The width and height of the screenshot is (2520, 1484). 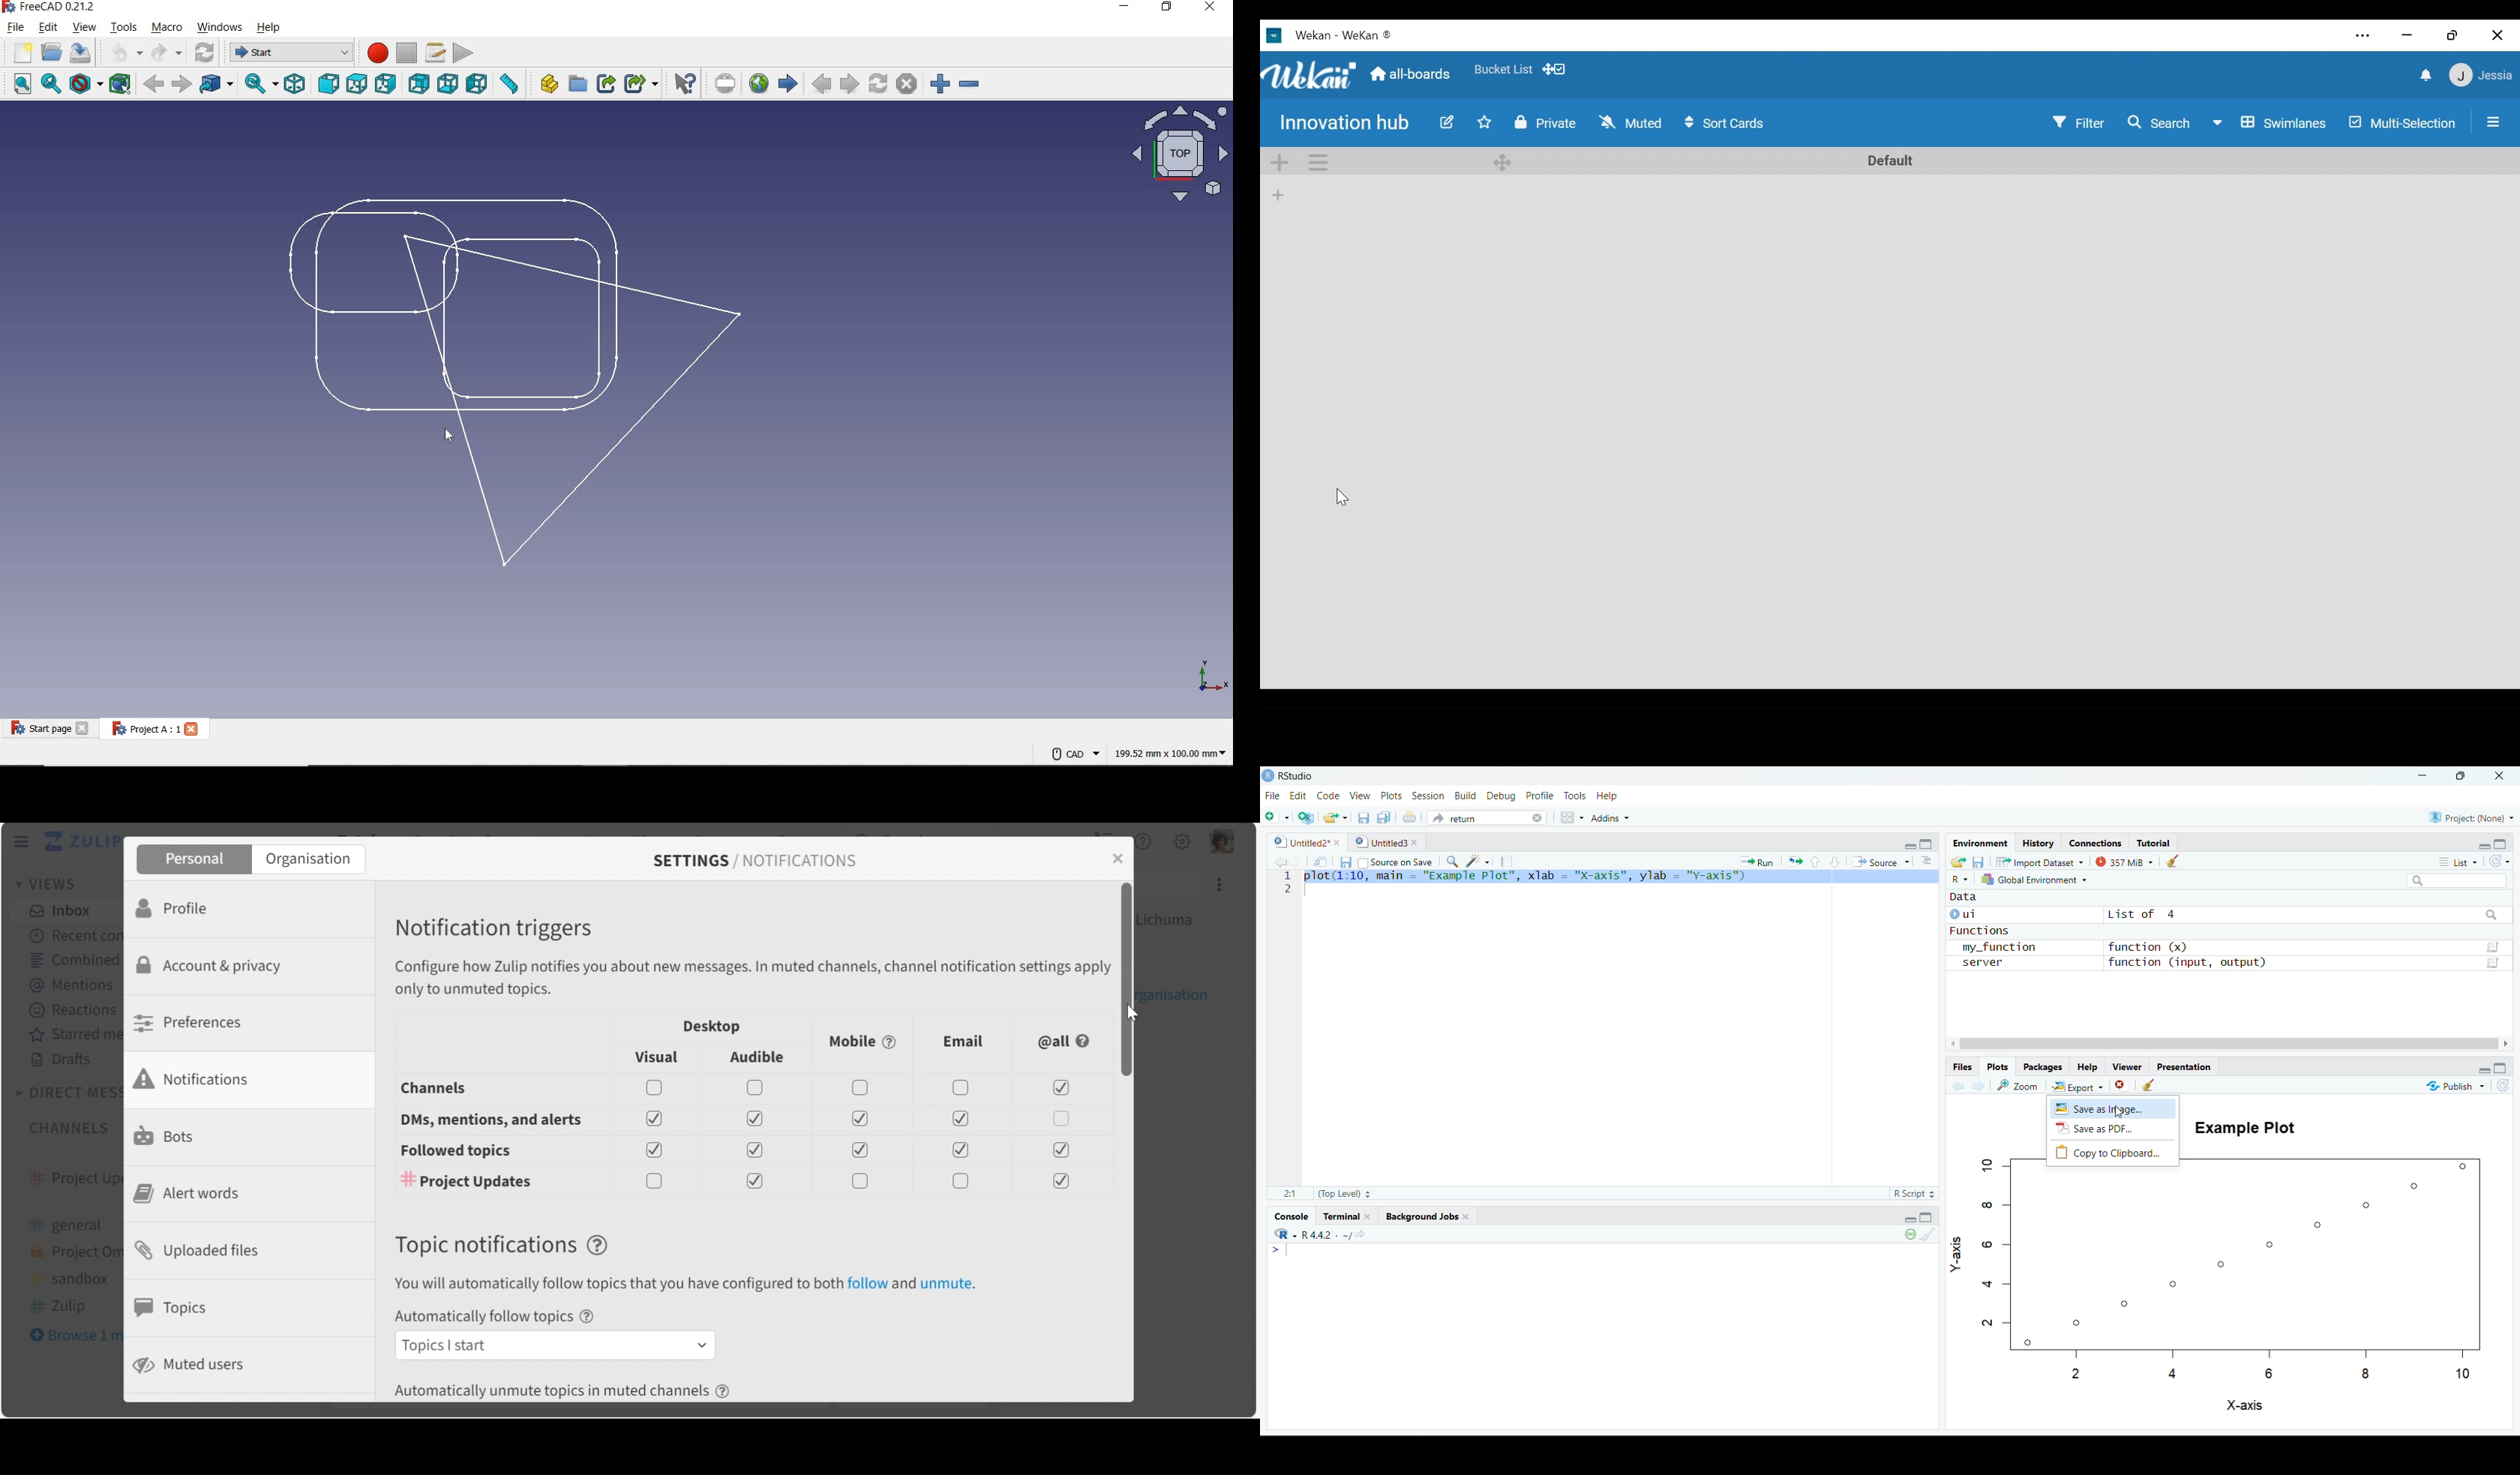 I want to click on Tools, so click(x=1576, y=796).